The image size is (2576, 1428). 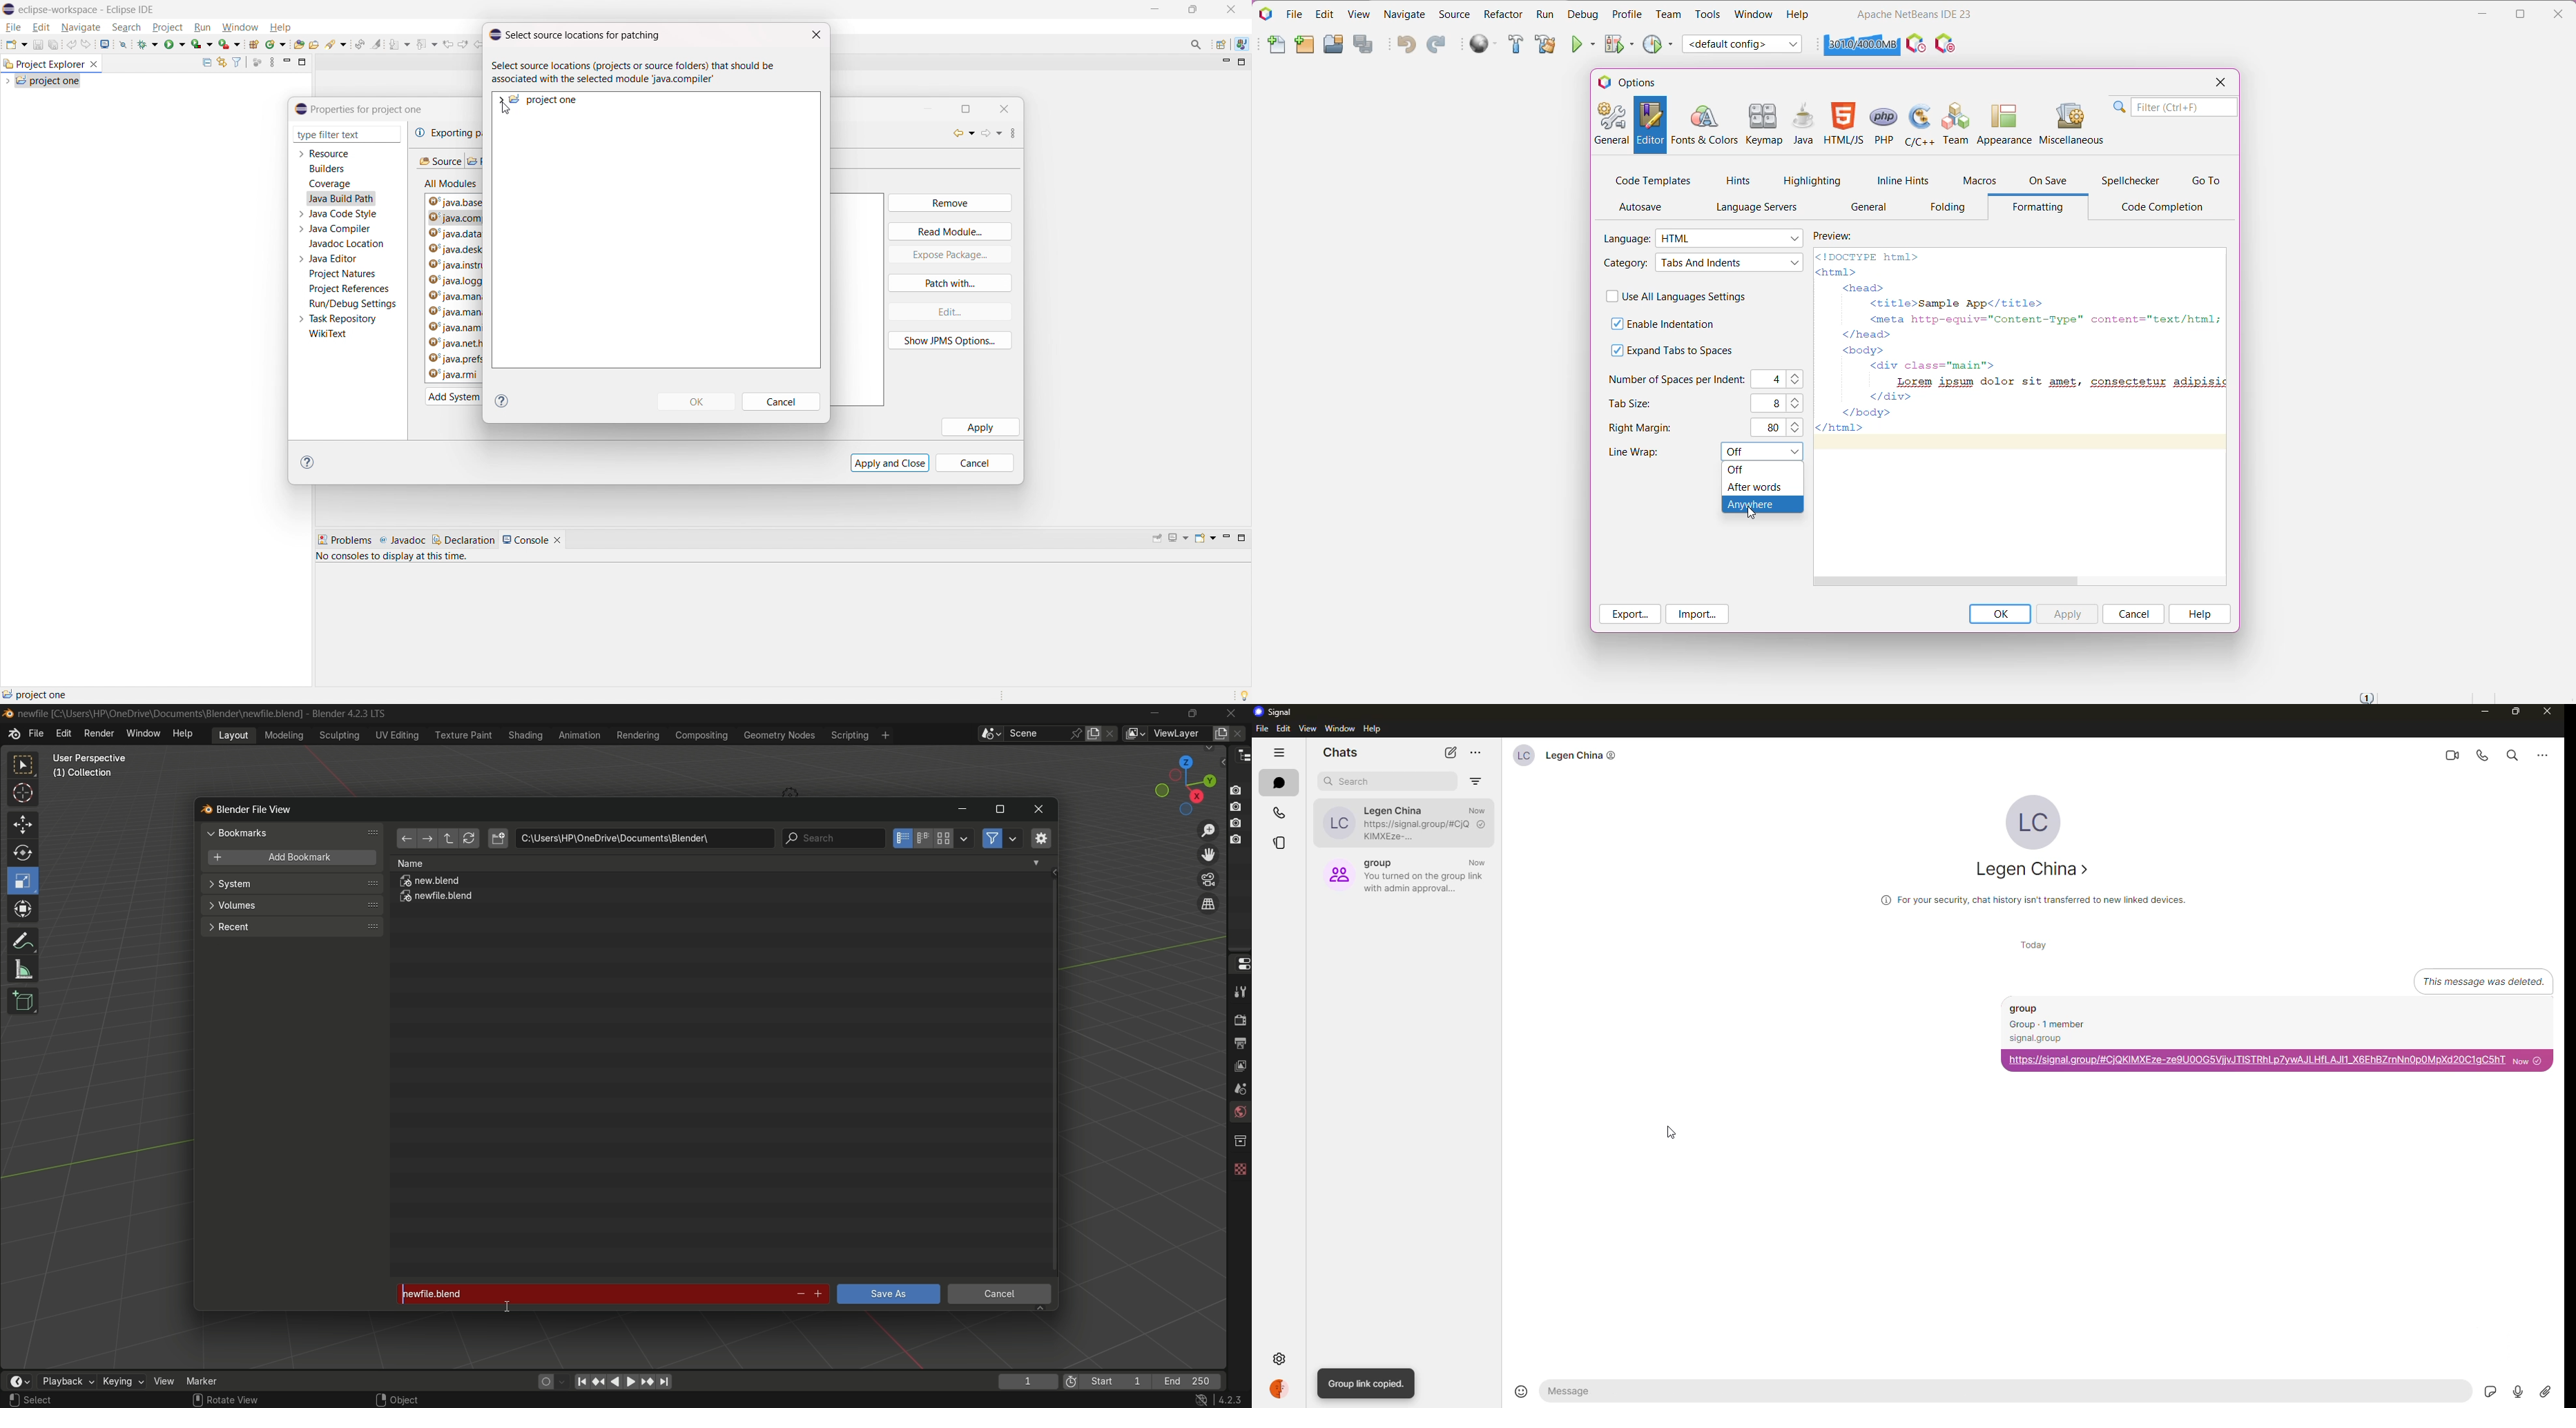 What do you see at coordinates (2543, 754) in the screenshot?
I see `more` at bounding box center [2543, 754].